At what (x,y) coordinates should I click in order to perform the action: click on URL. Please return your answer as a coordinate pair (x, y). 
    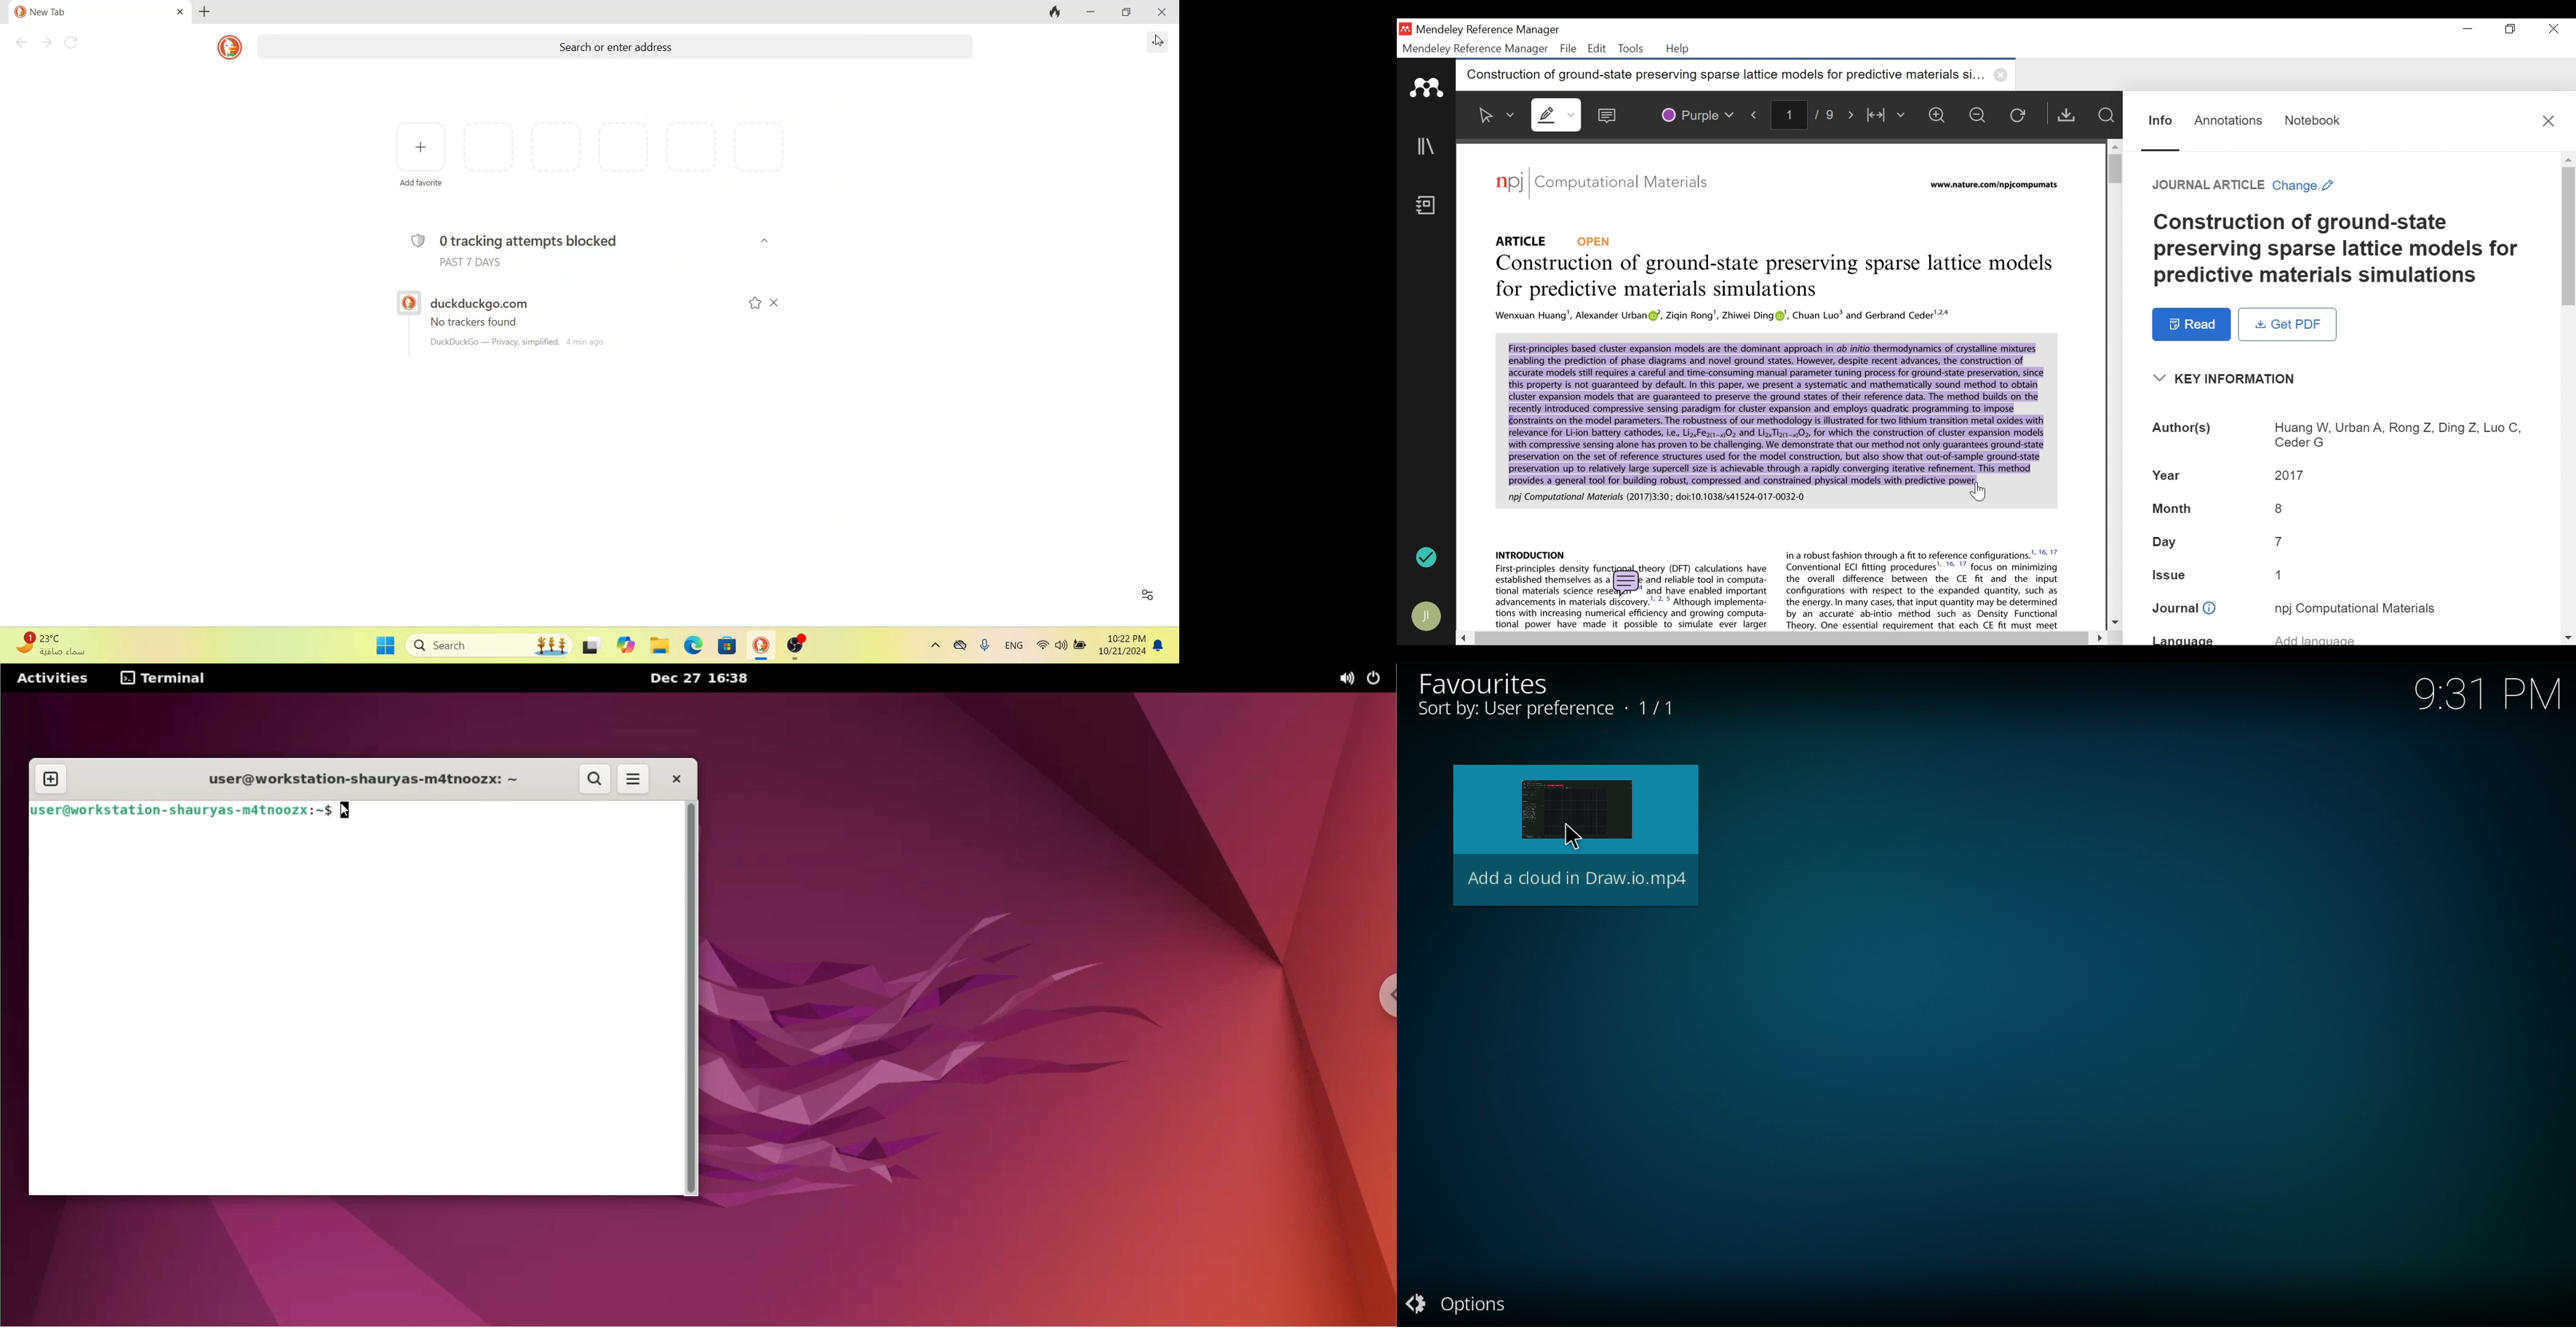
    Looking at the image, I should click on (1996, 186).